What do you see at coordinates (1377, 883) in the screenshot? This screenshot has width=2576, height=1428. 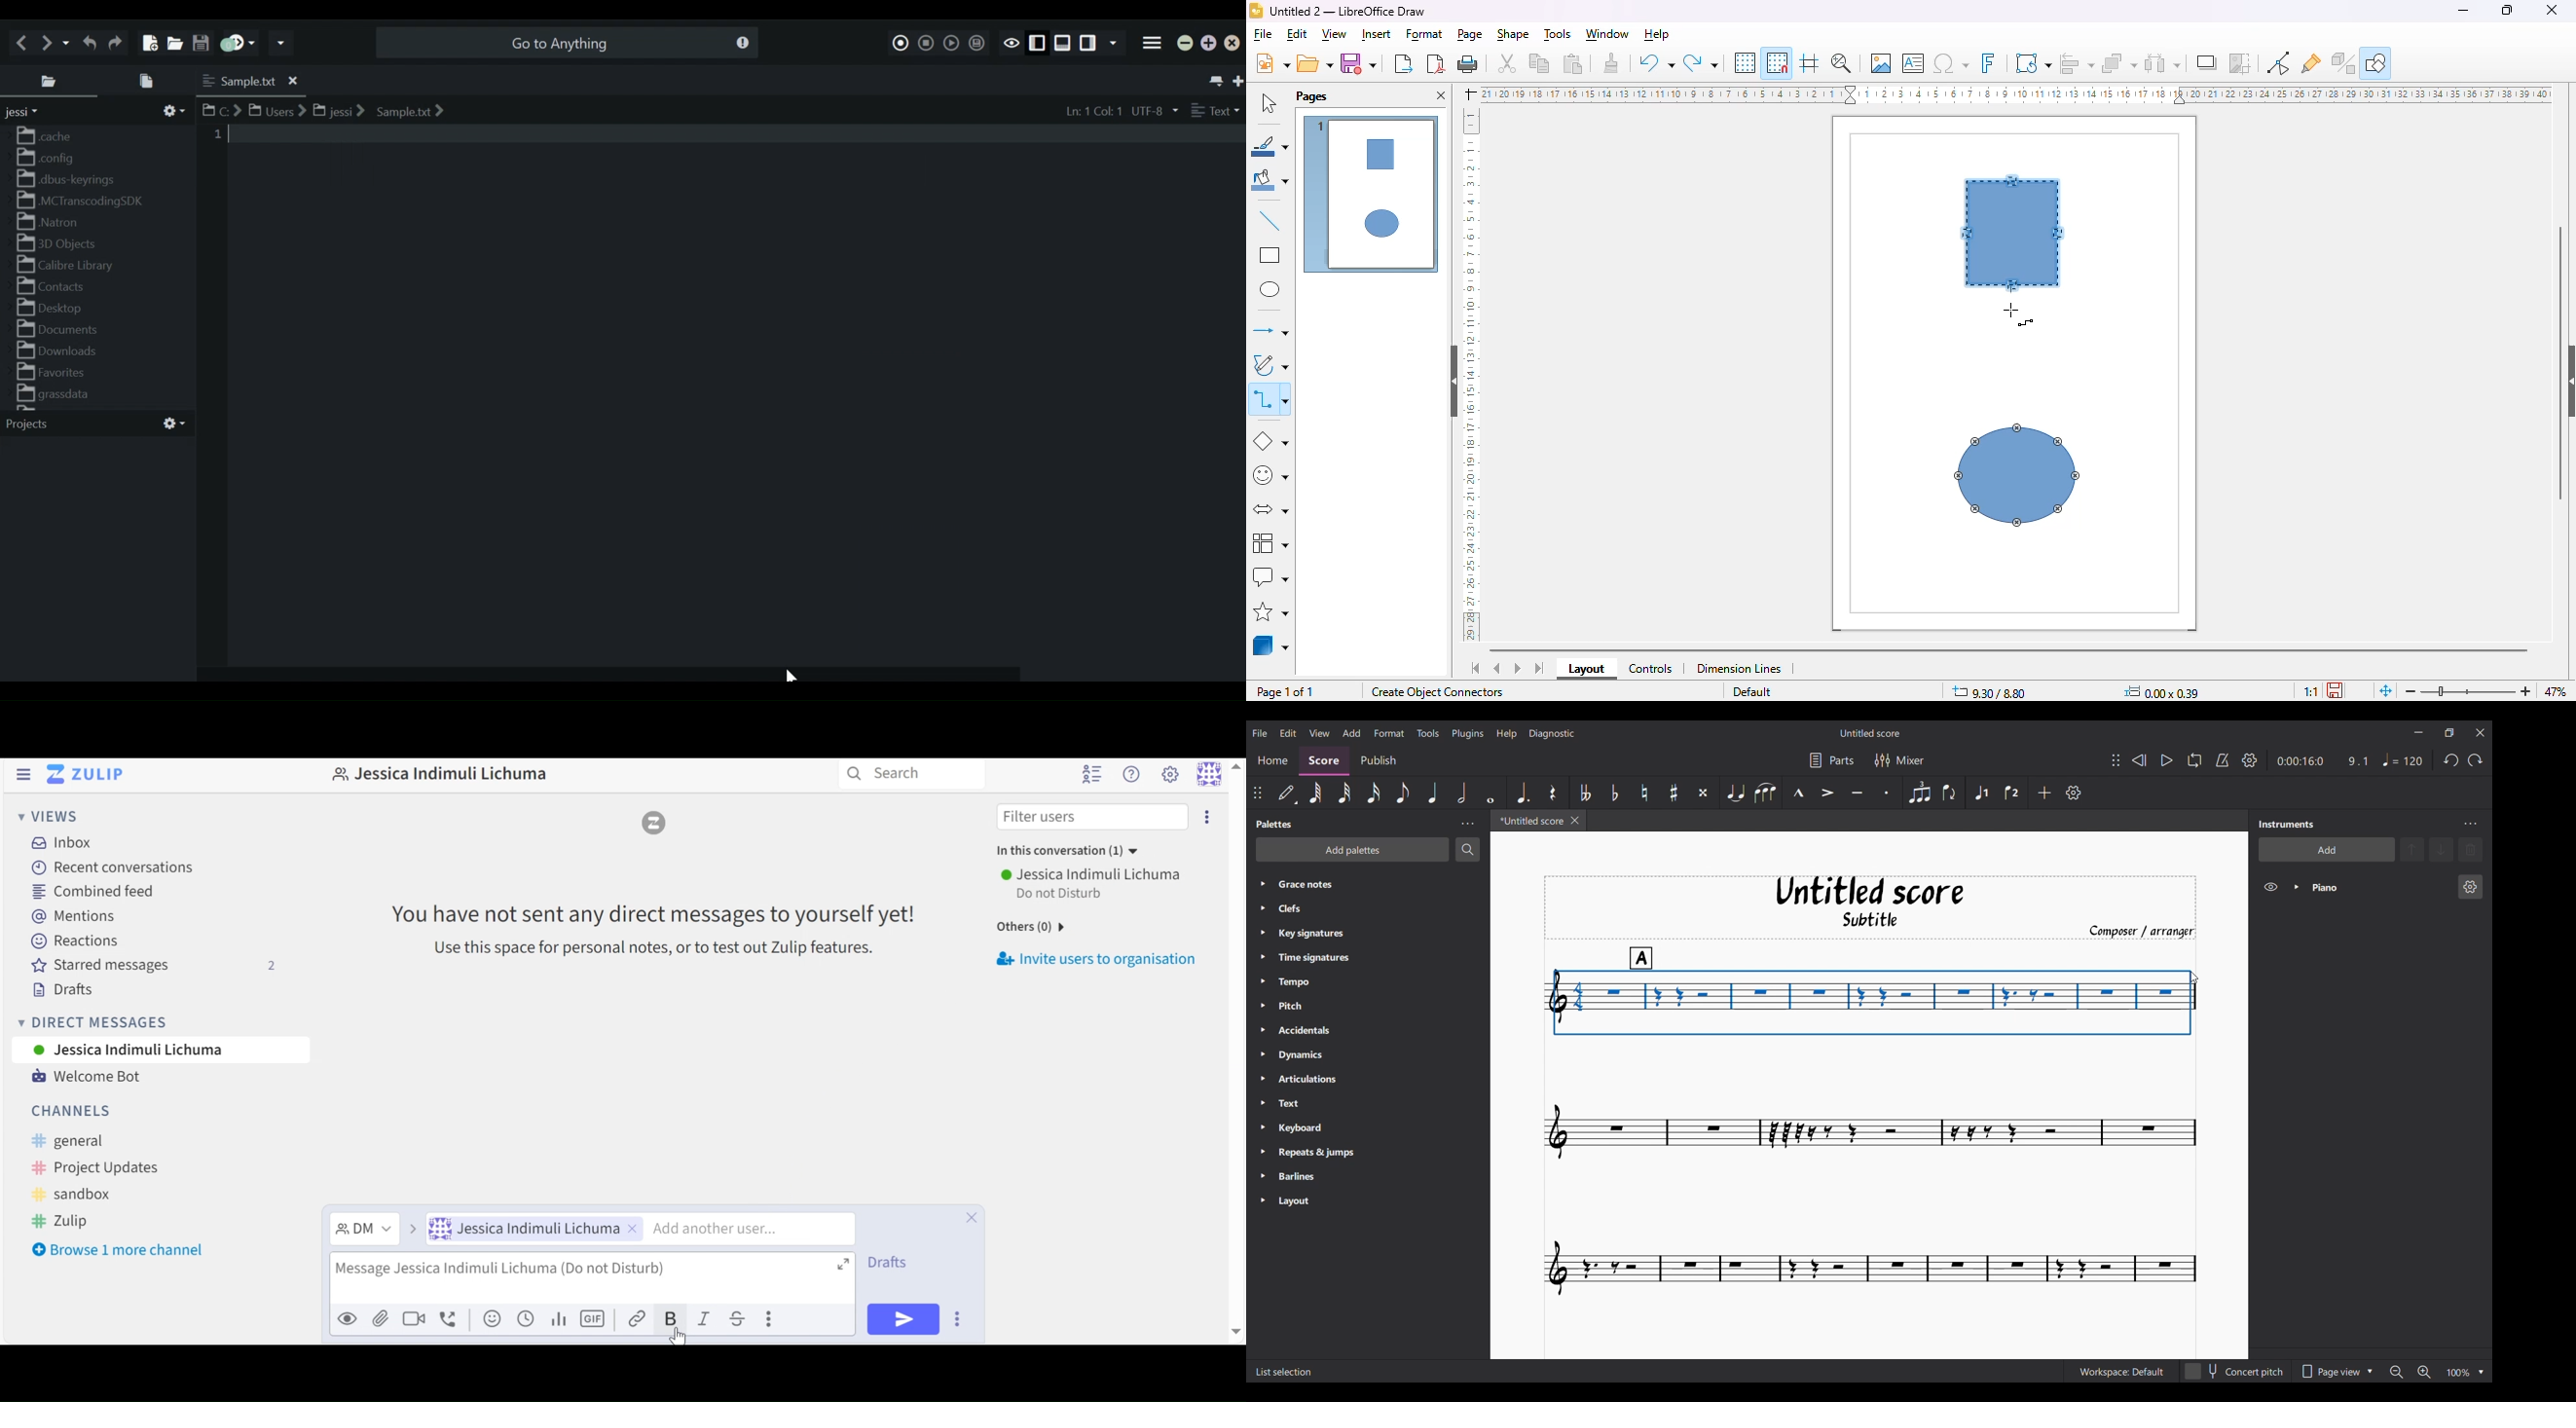 I see `Grace notes` at bounding box center [1377, 883].